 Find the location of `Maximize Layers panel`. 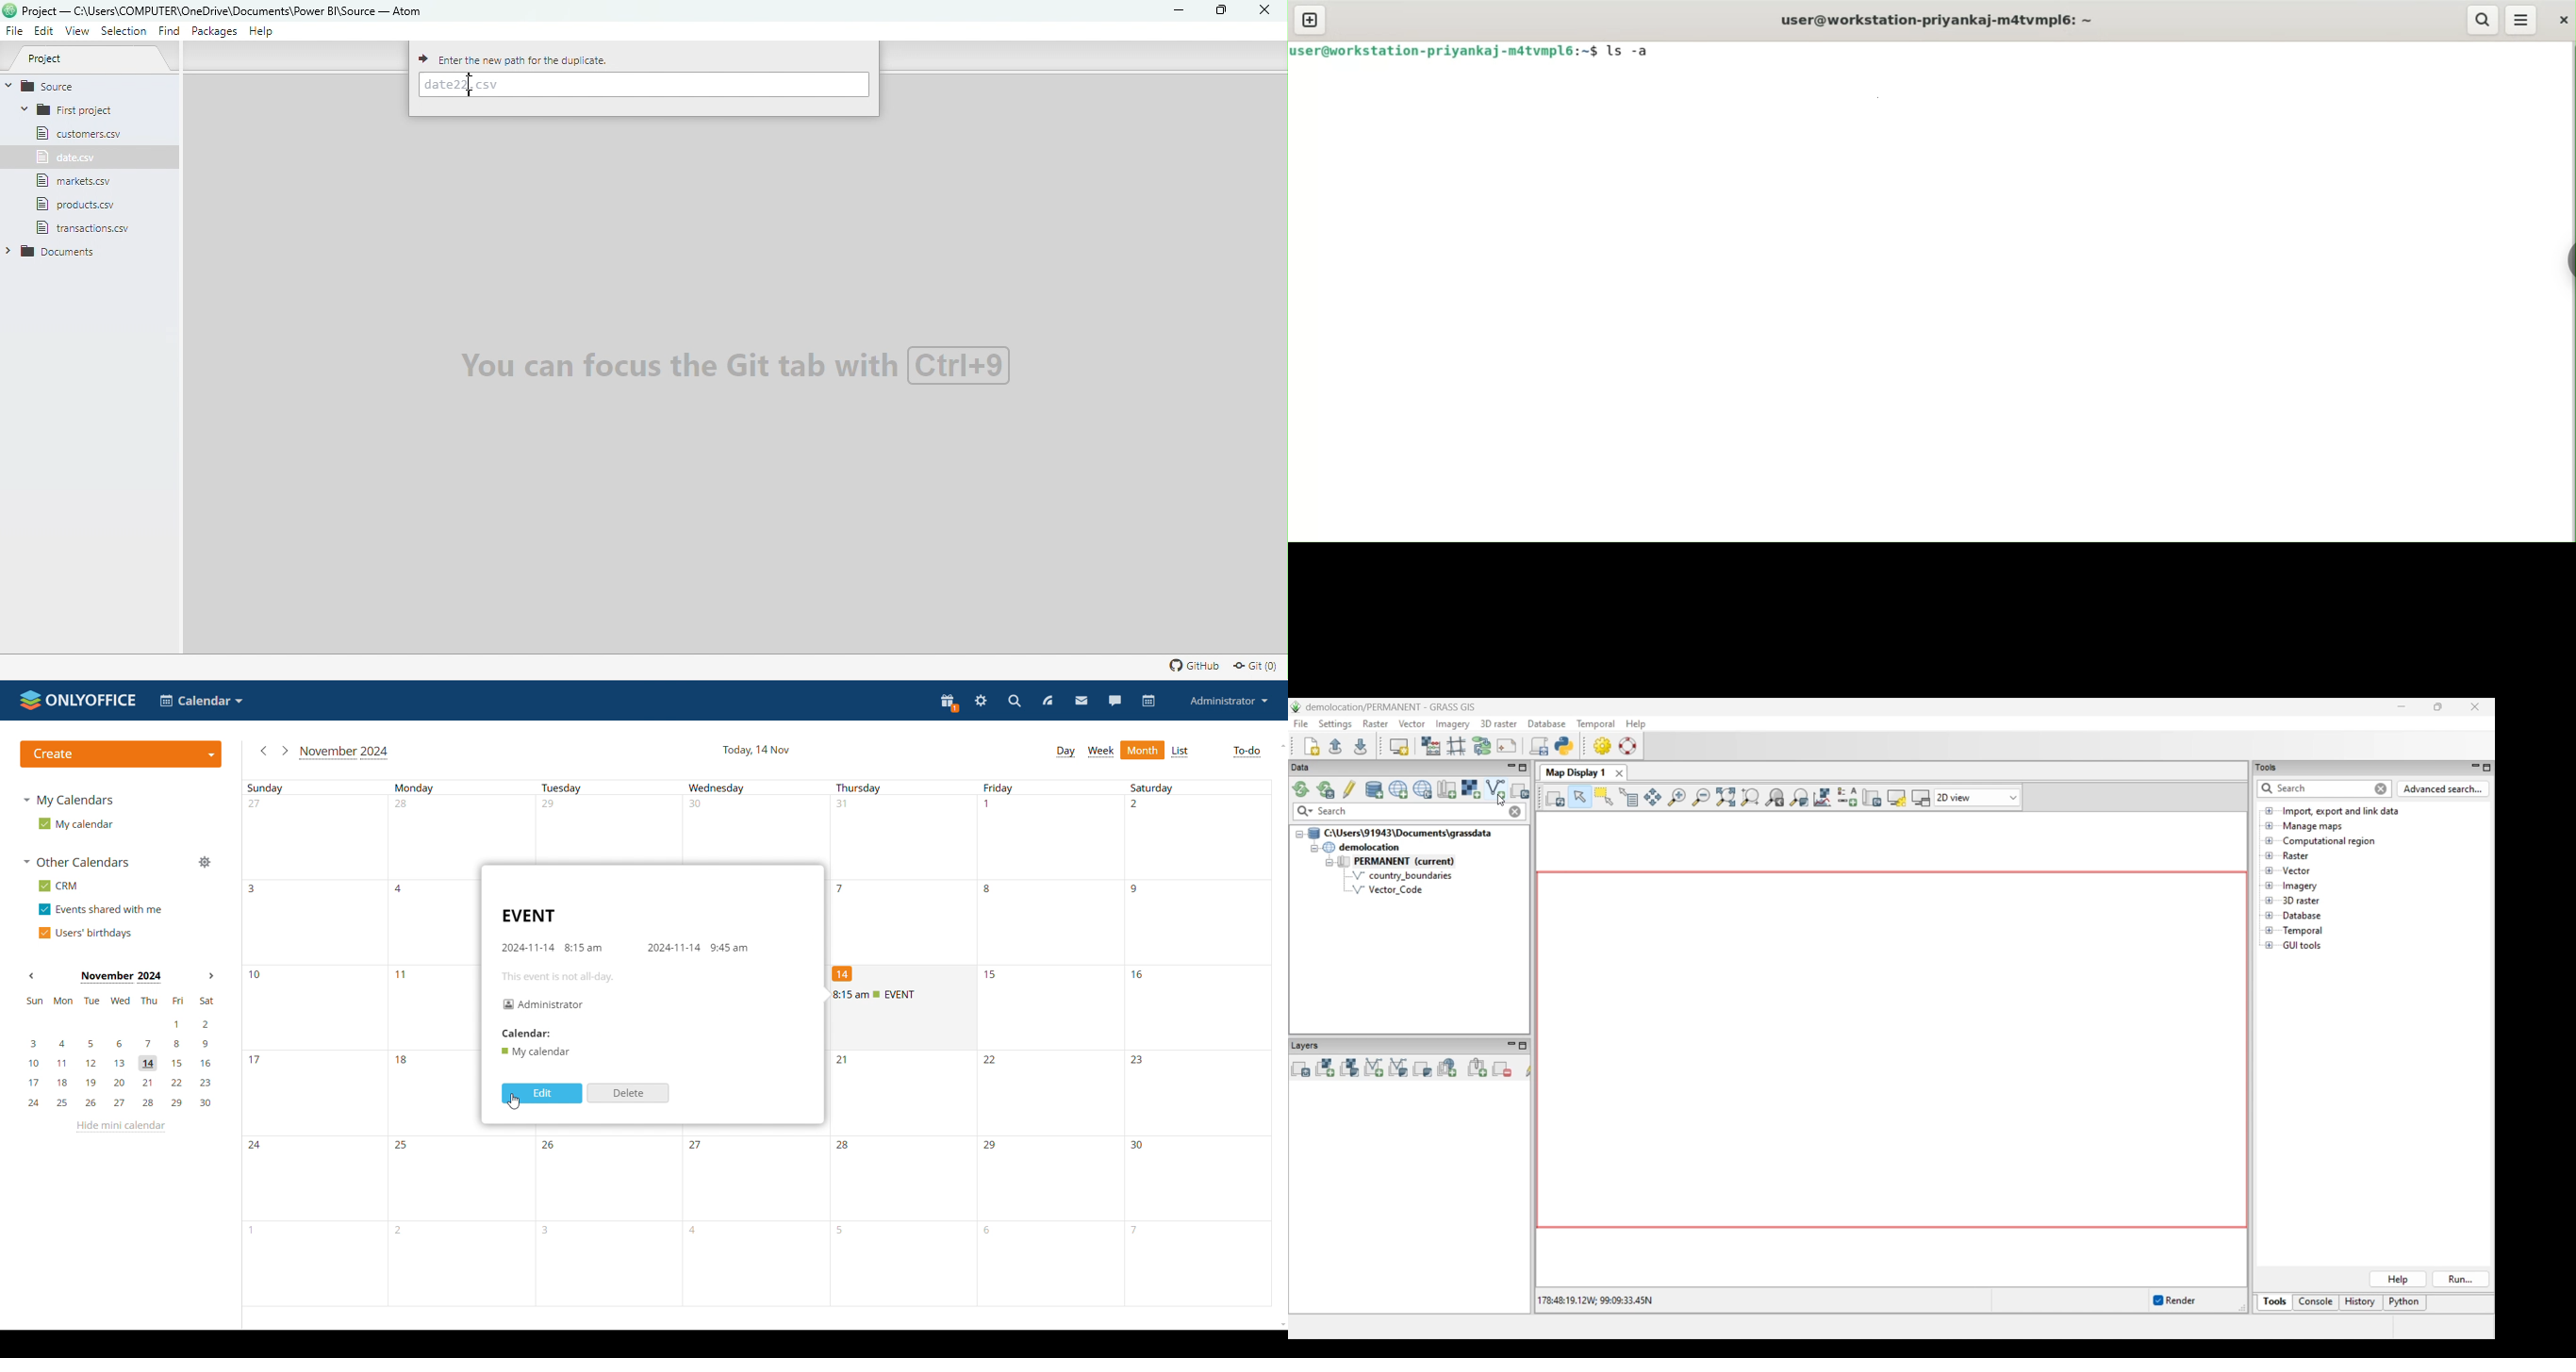

Maximize Layers panel is located at coordinates (1523, 1046).